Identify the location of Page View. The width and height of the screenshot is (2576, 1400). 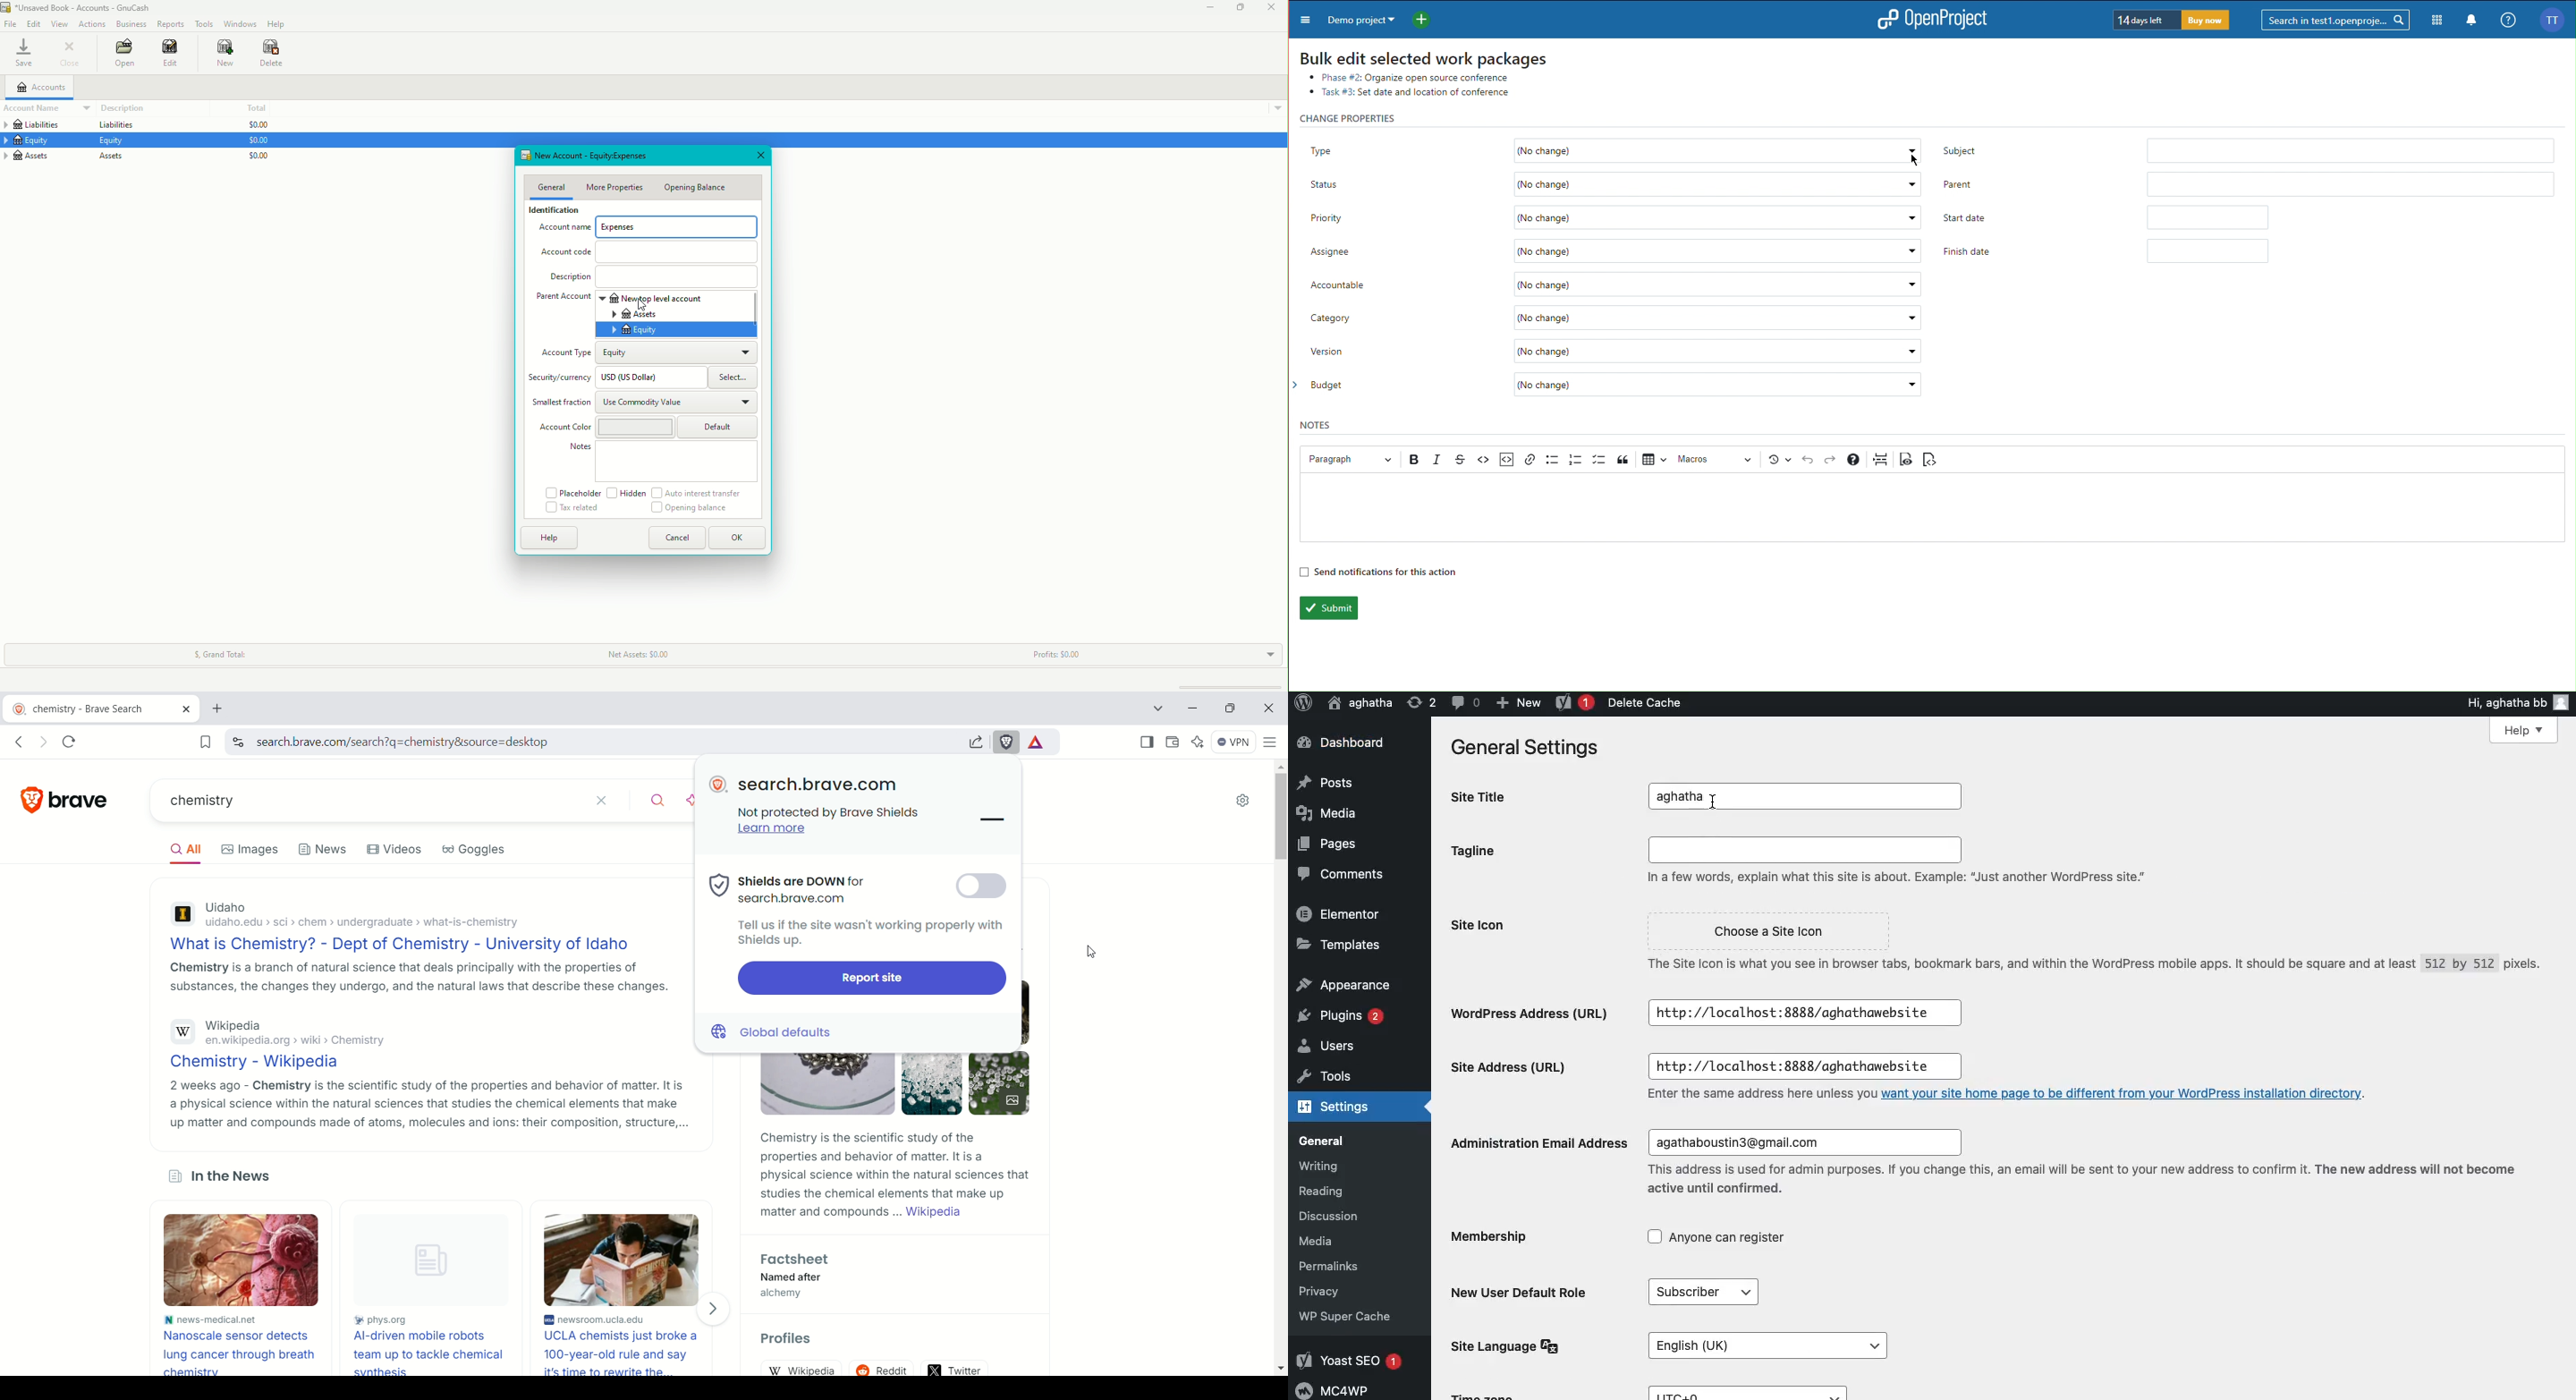
(1907, 459).